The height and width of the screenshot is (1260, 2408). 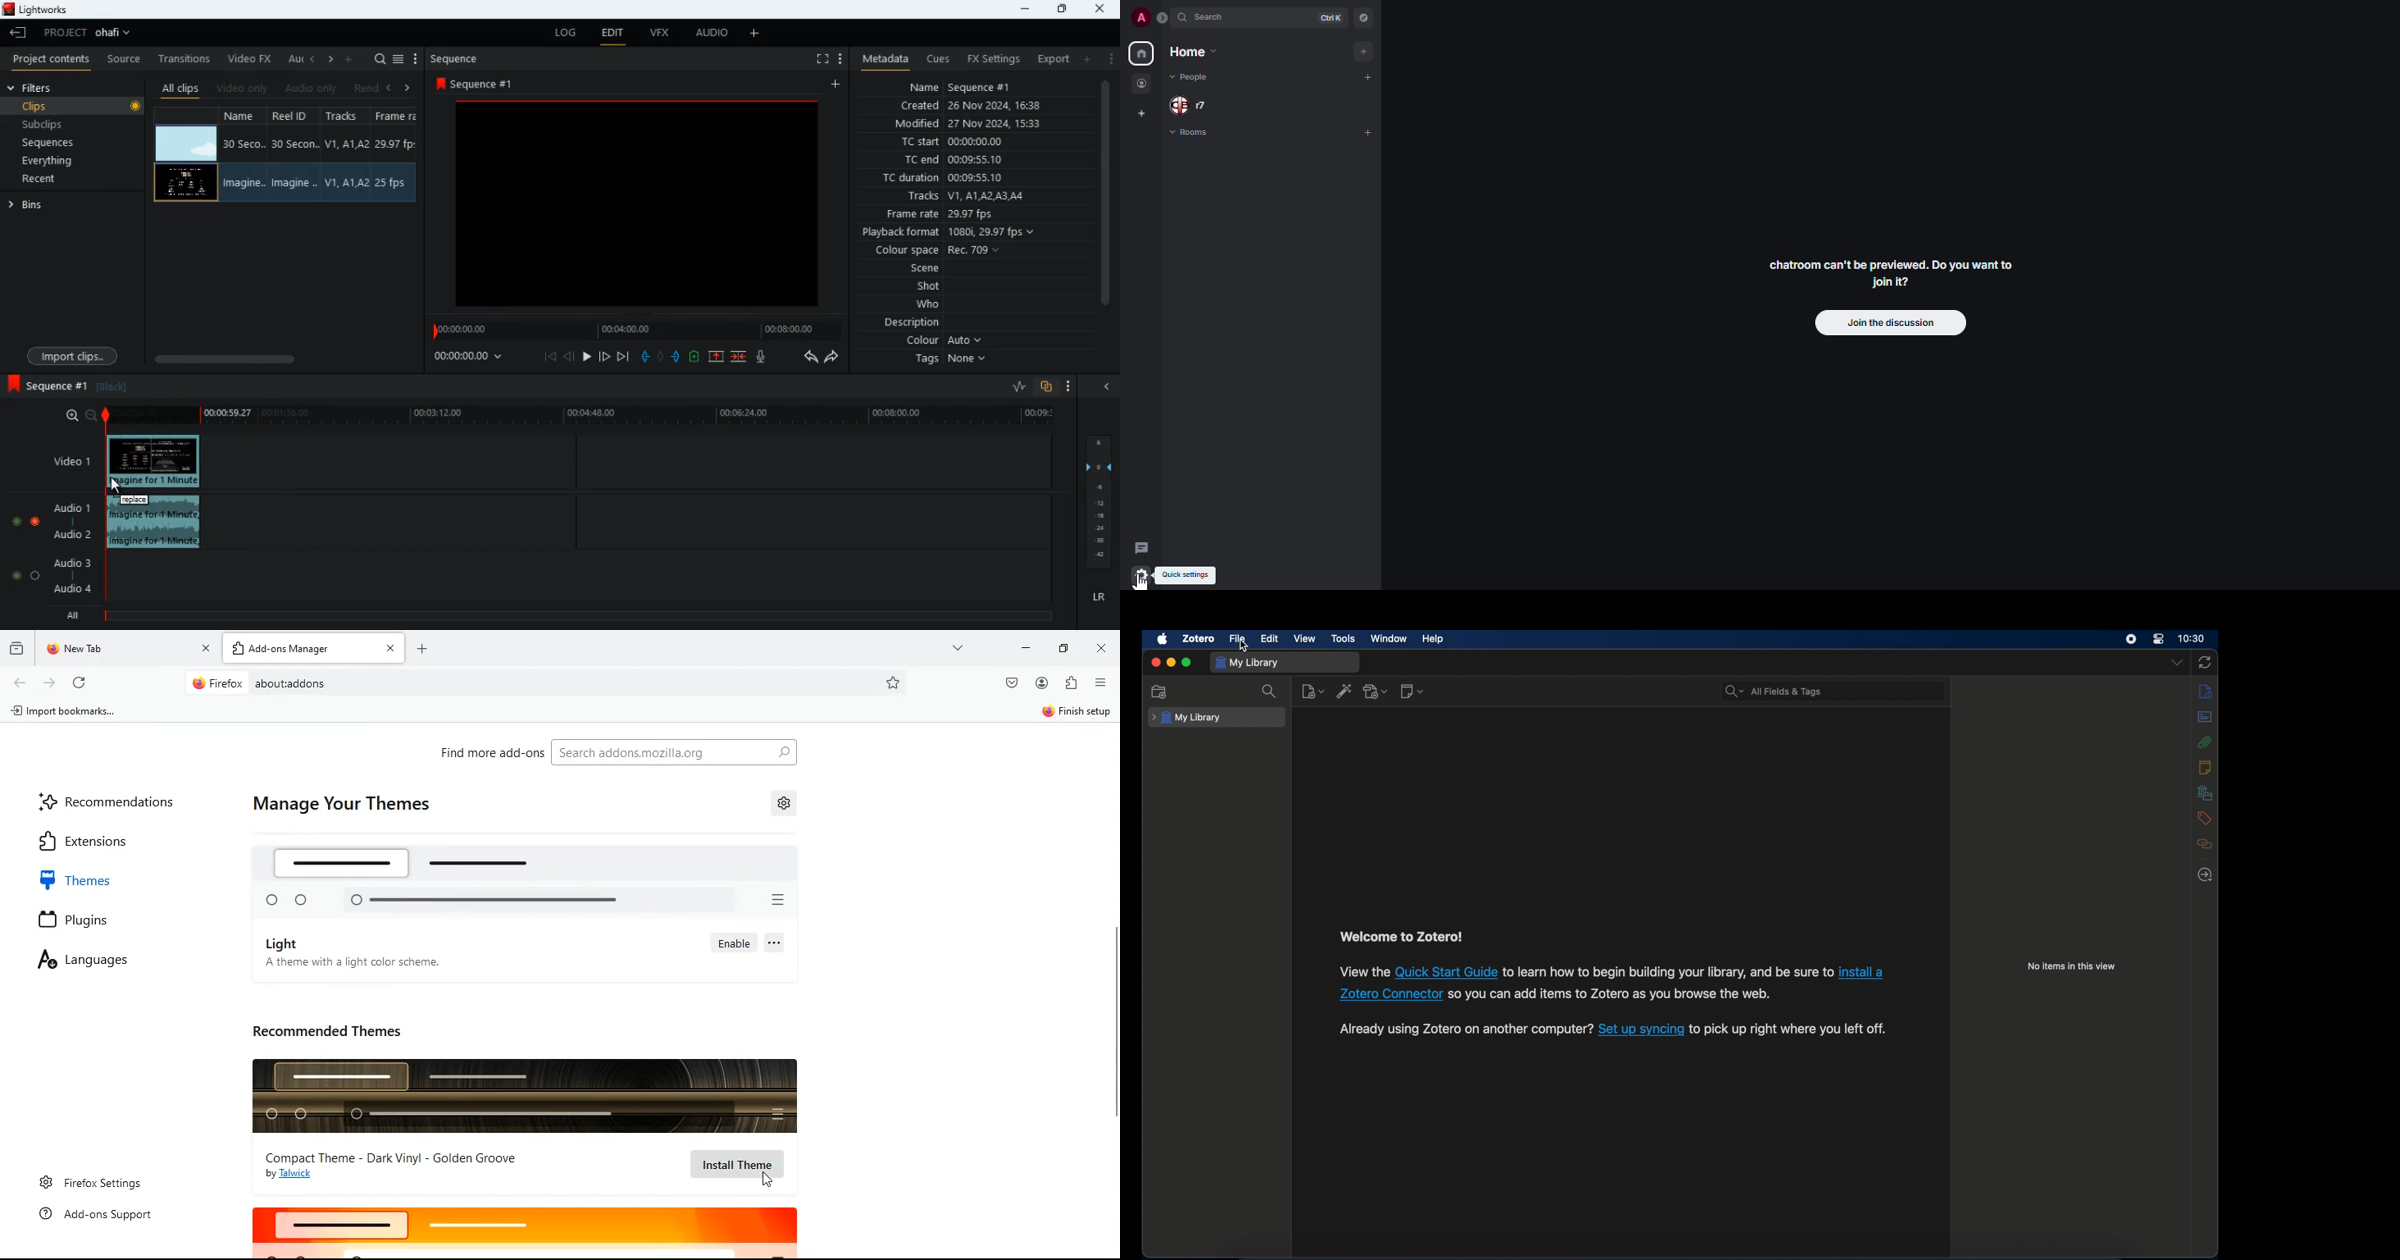 I want to click on audio 4, so click(x=75, y=592).